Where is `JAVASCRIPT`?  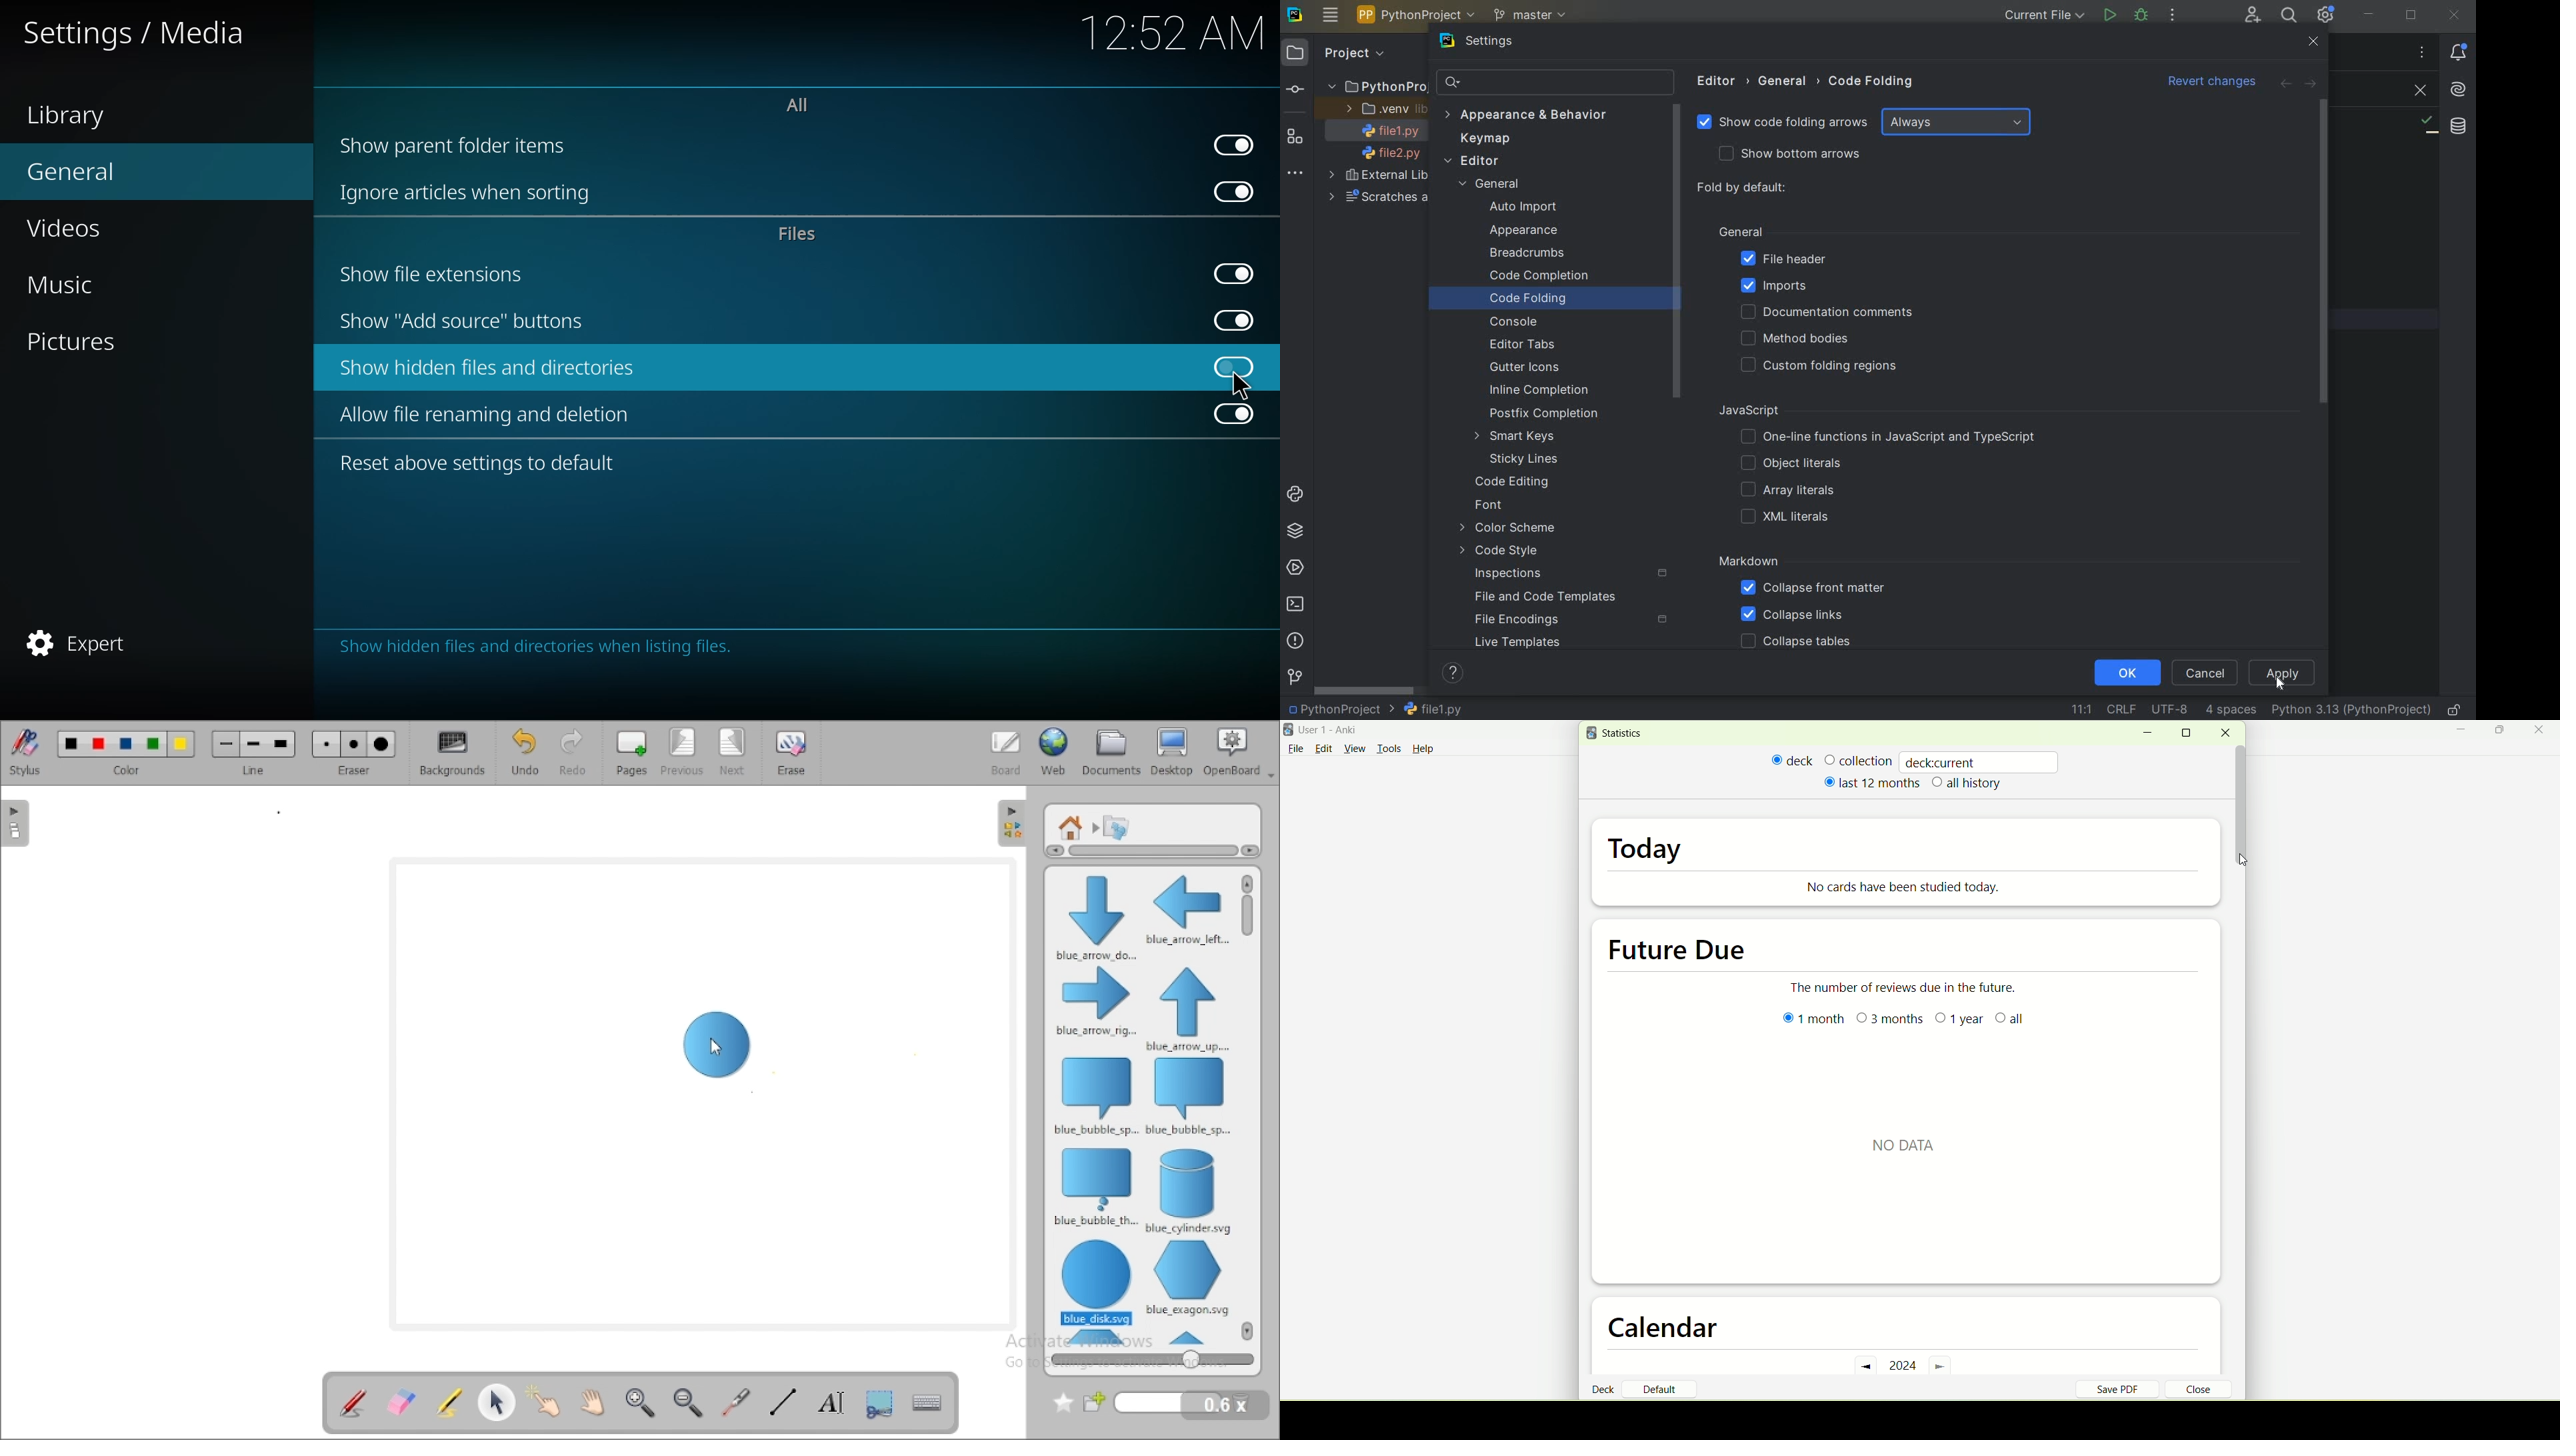 JAVASCRIPT is located at coordinates (1765, 411).